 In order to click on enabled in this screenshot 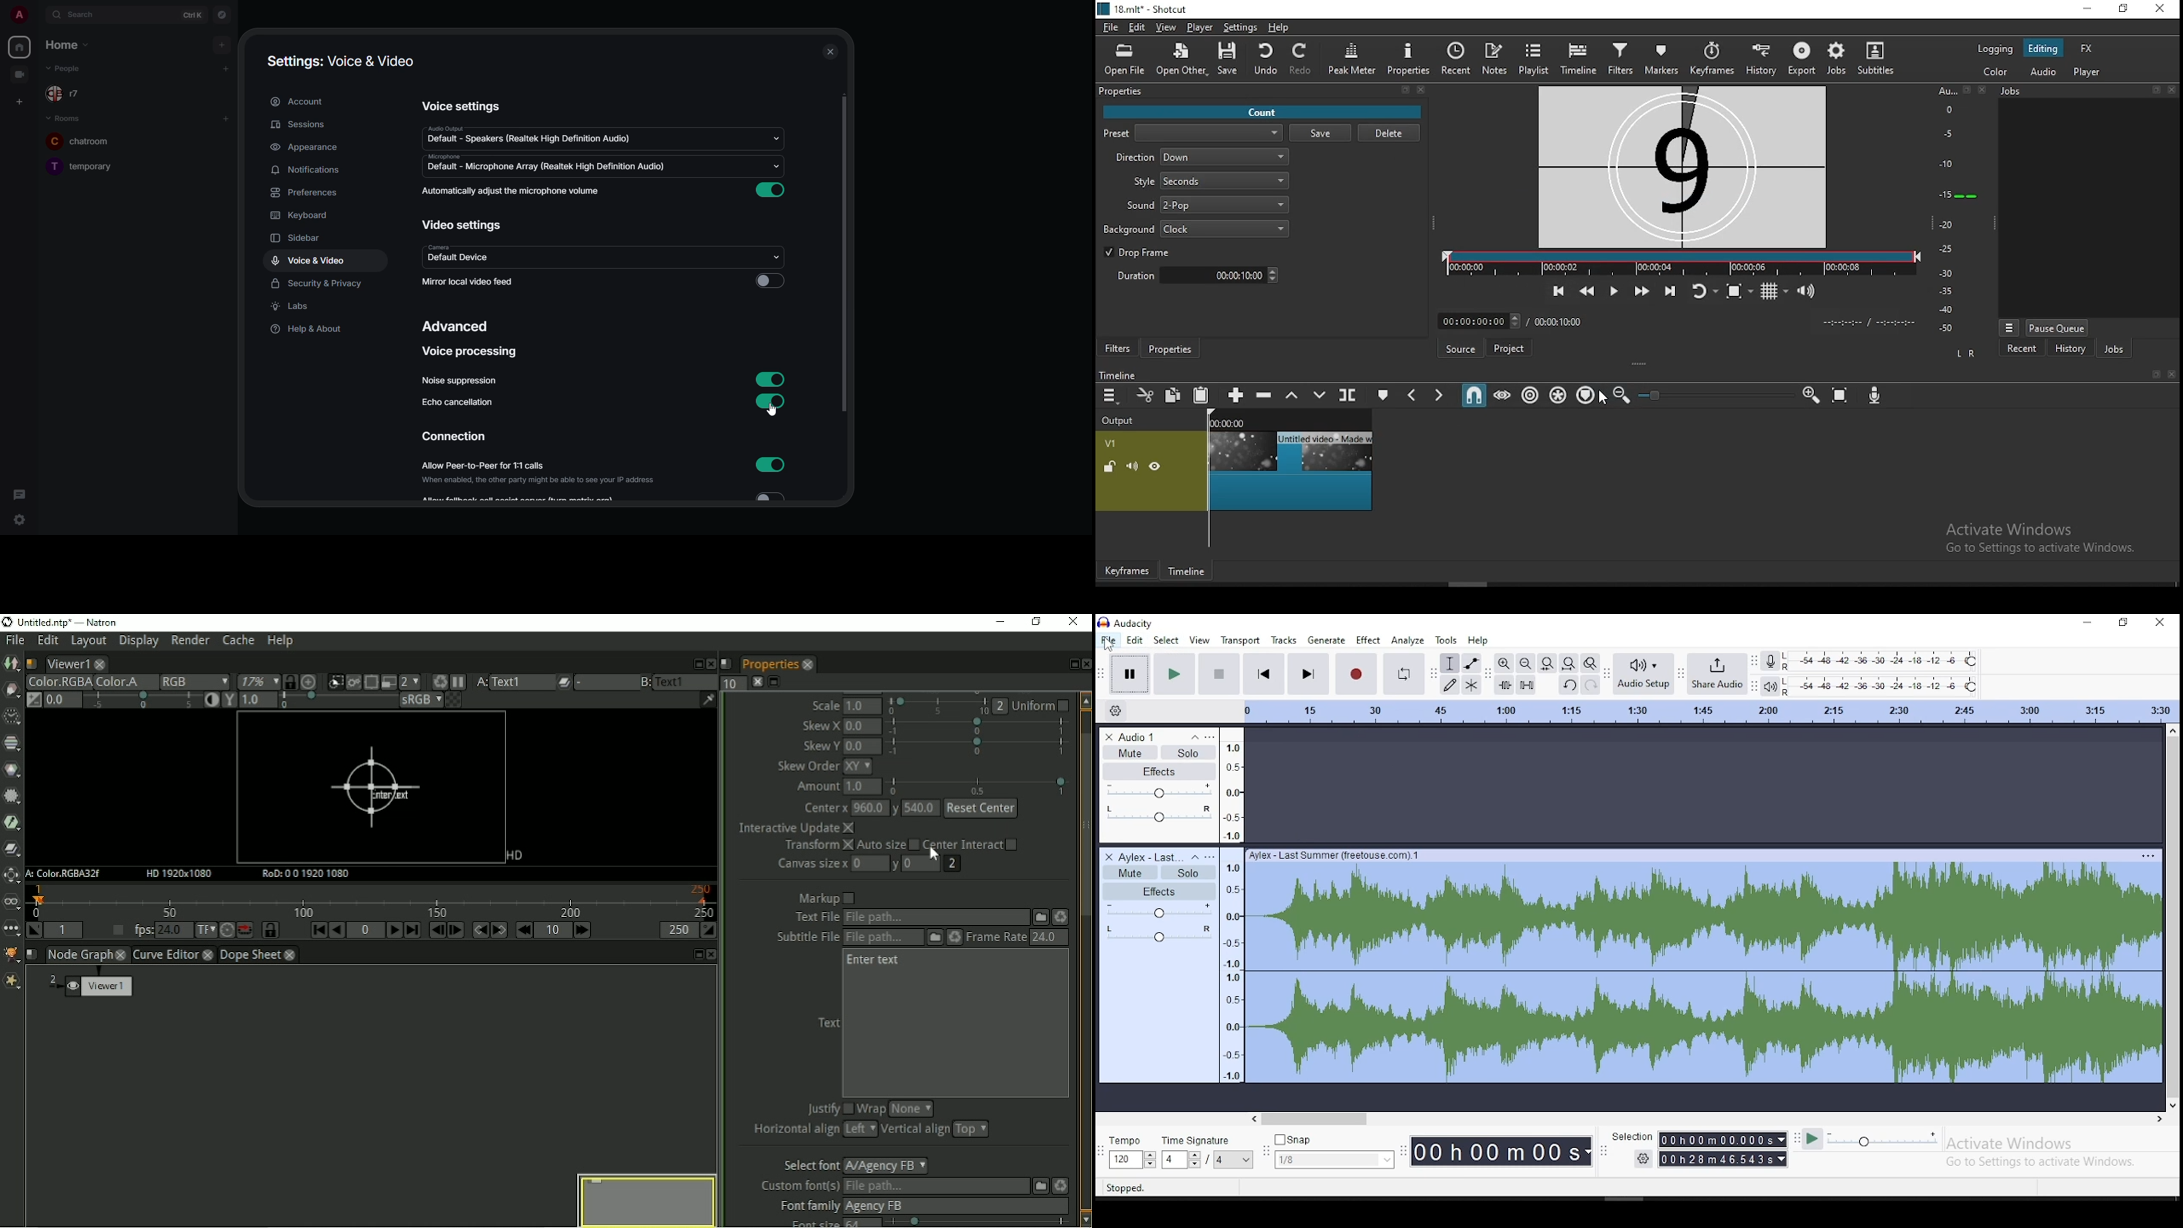, I will do `click(772, 380)`.